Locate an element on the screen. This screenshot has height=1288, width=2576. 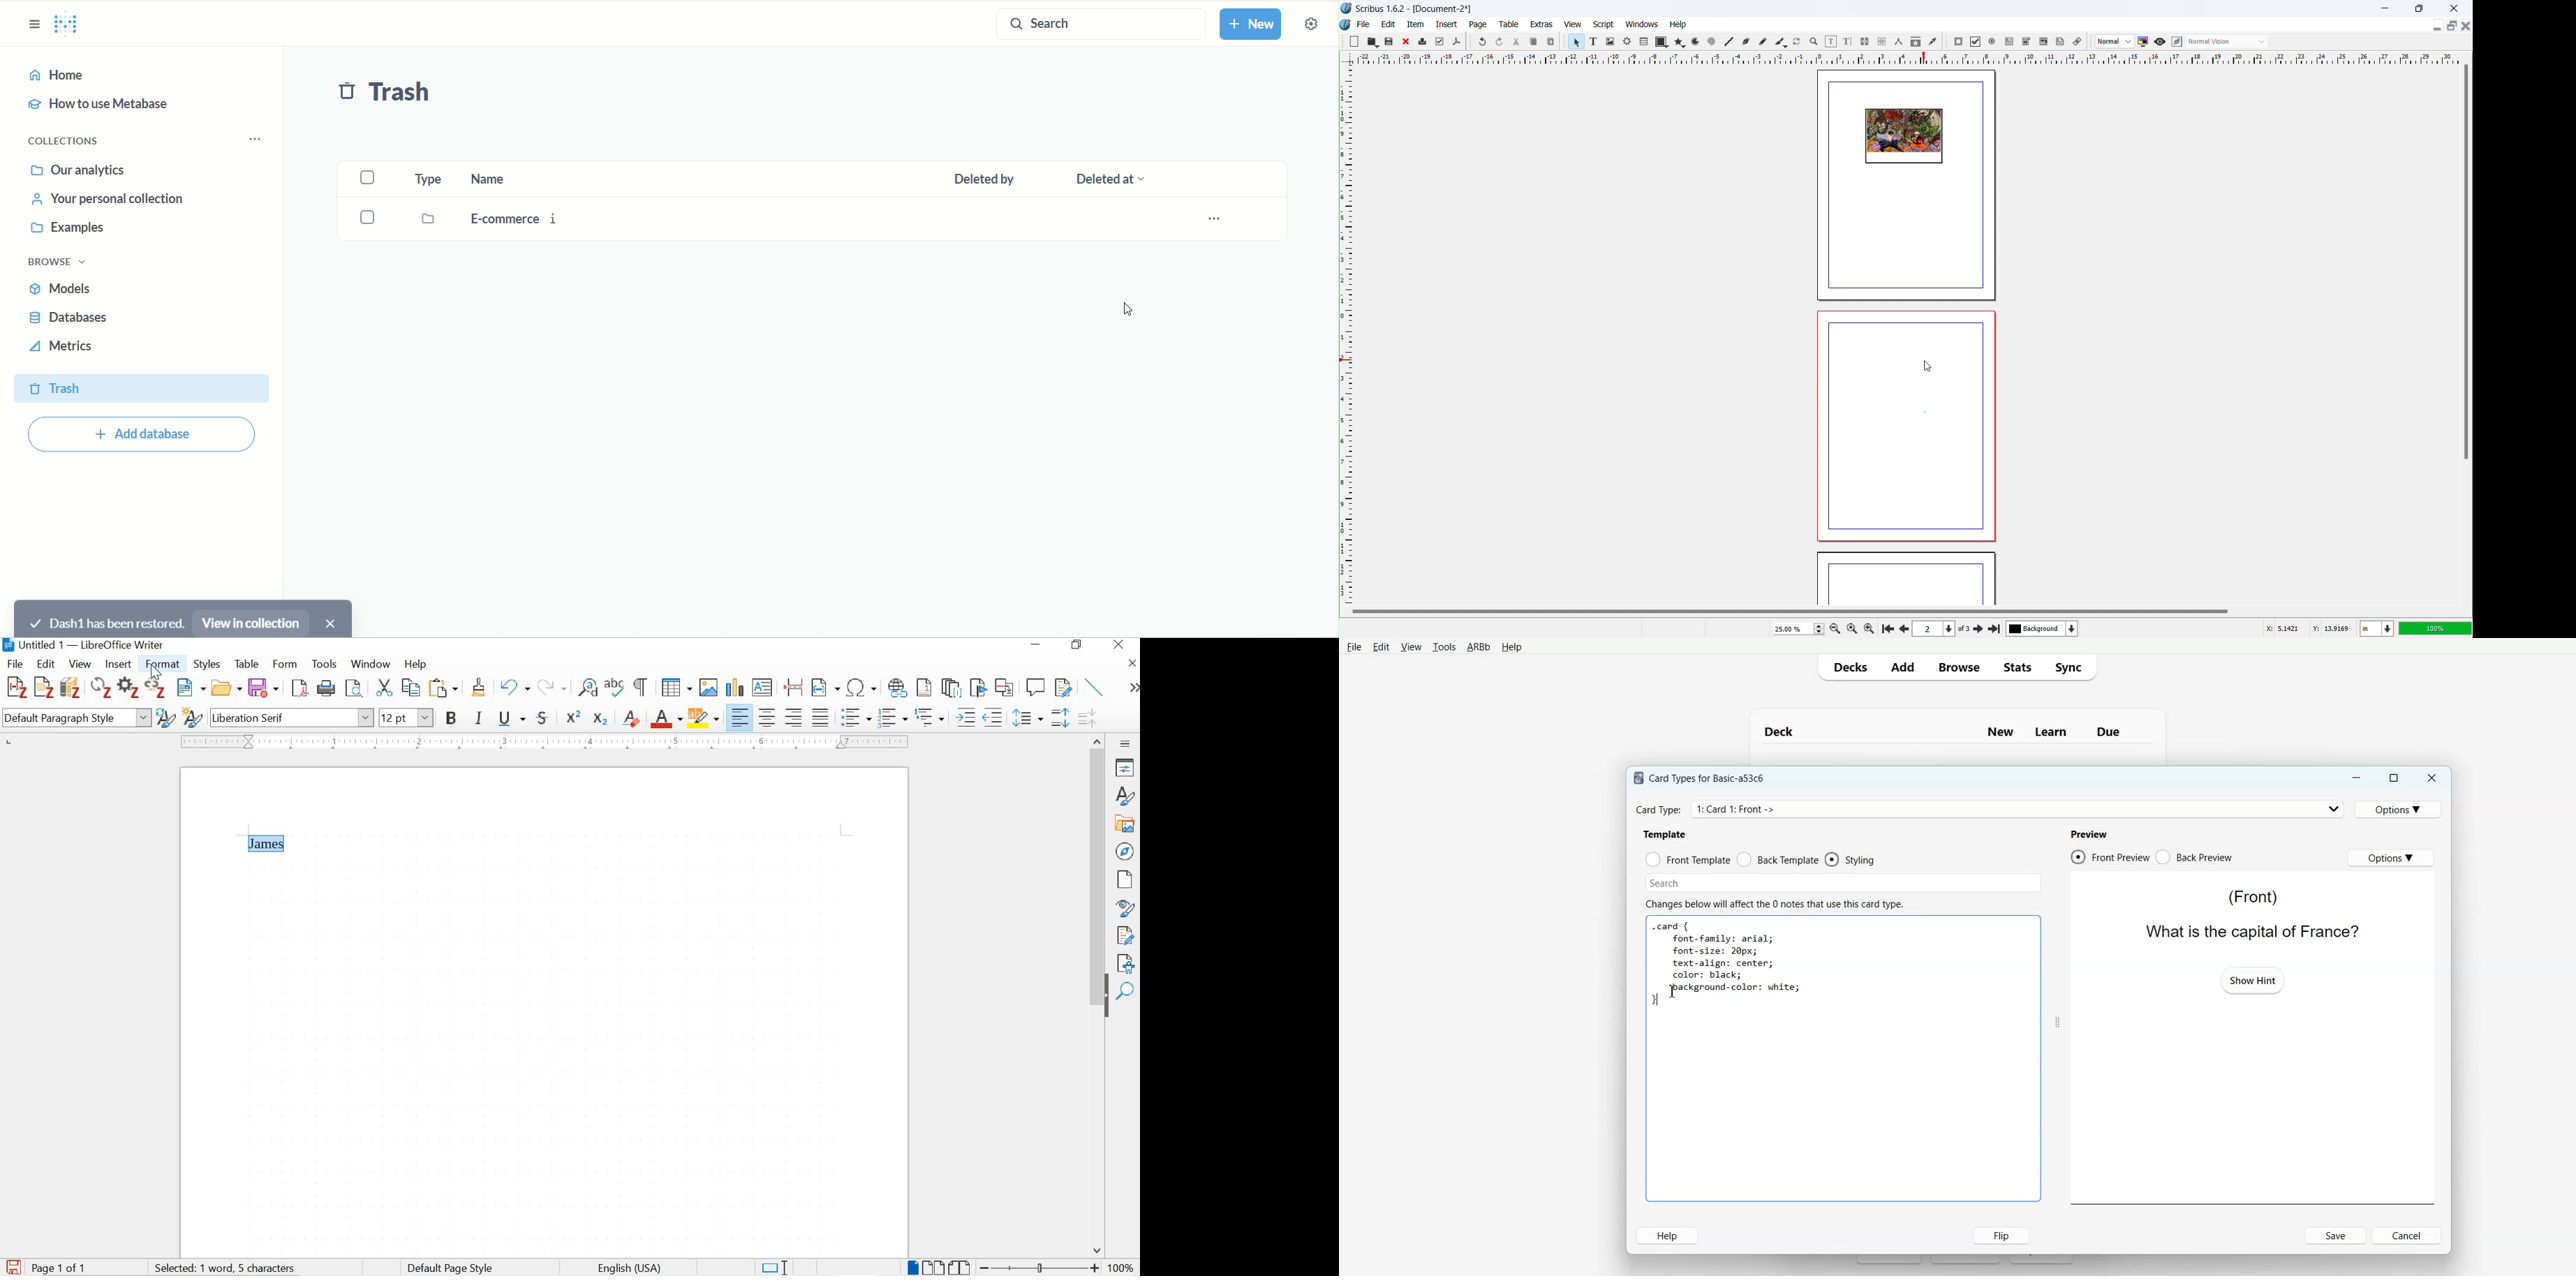
page is located at coordinates (1123, 879).